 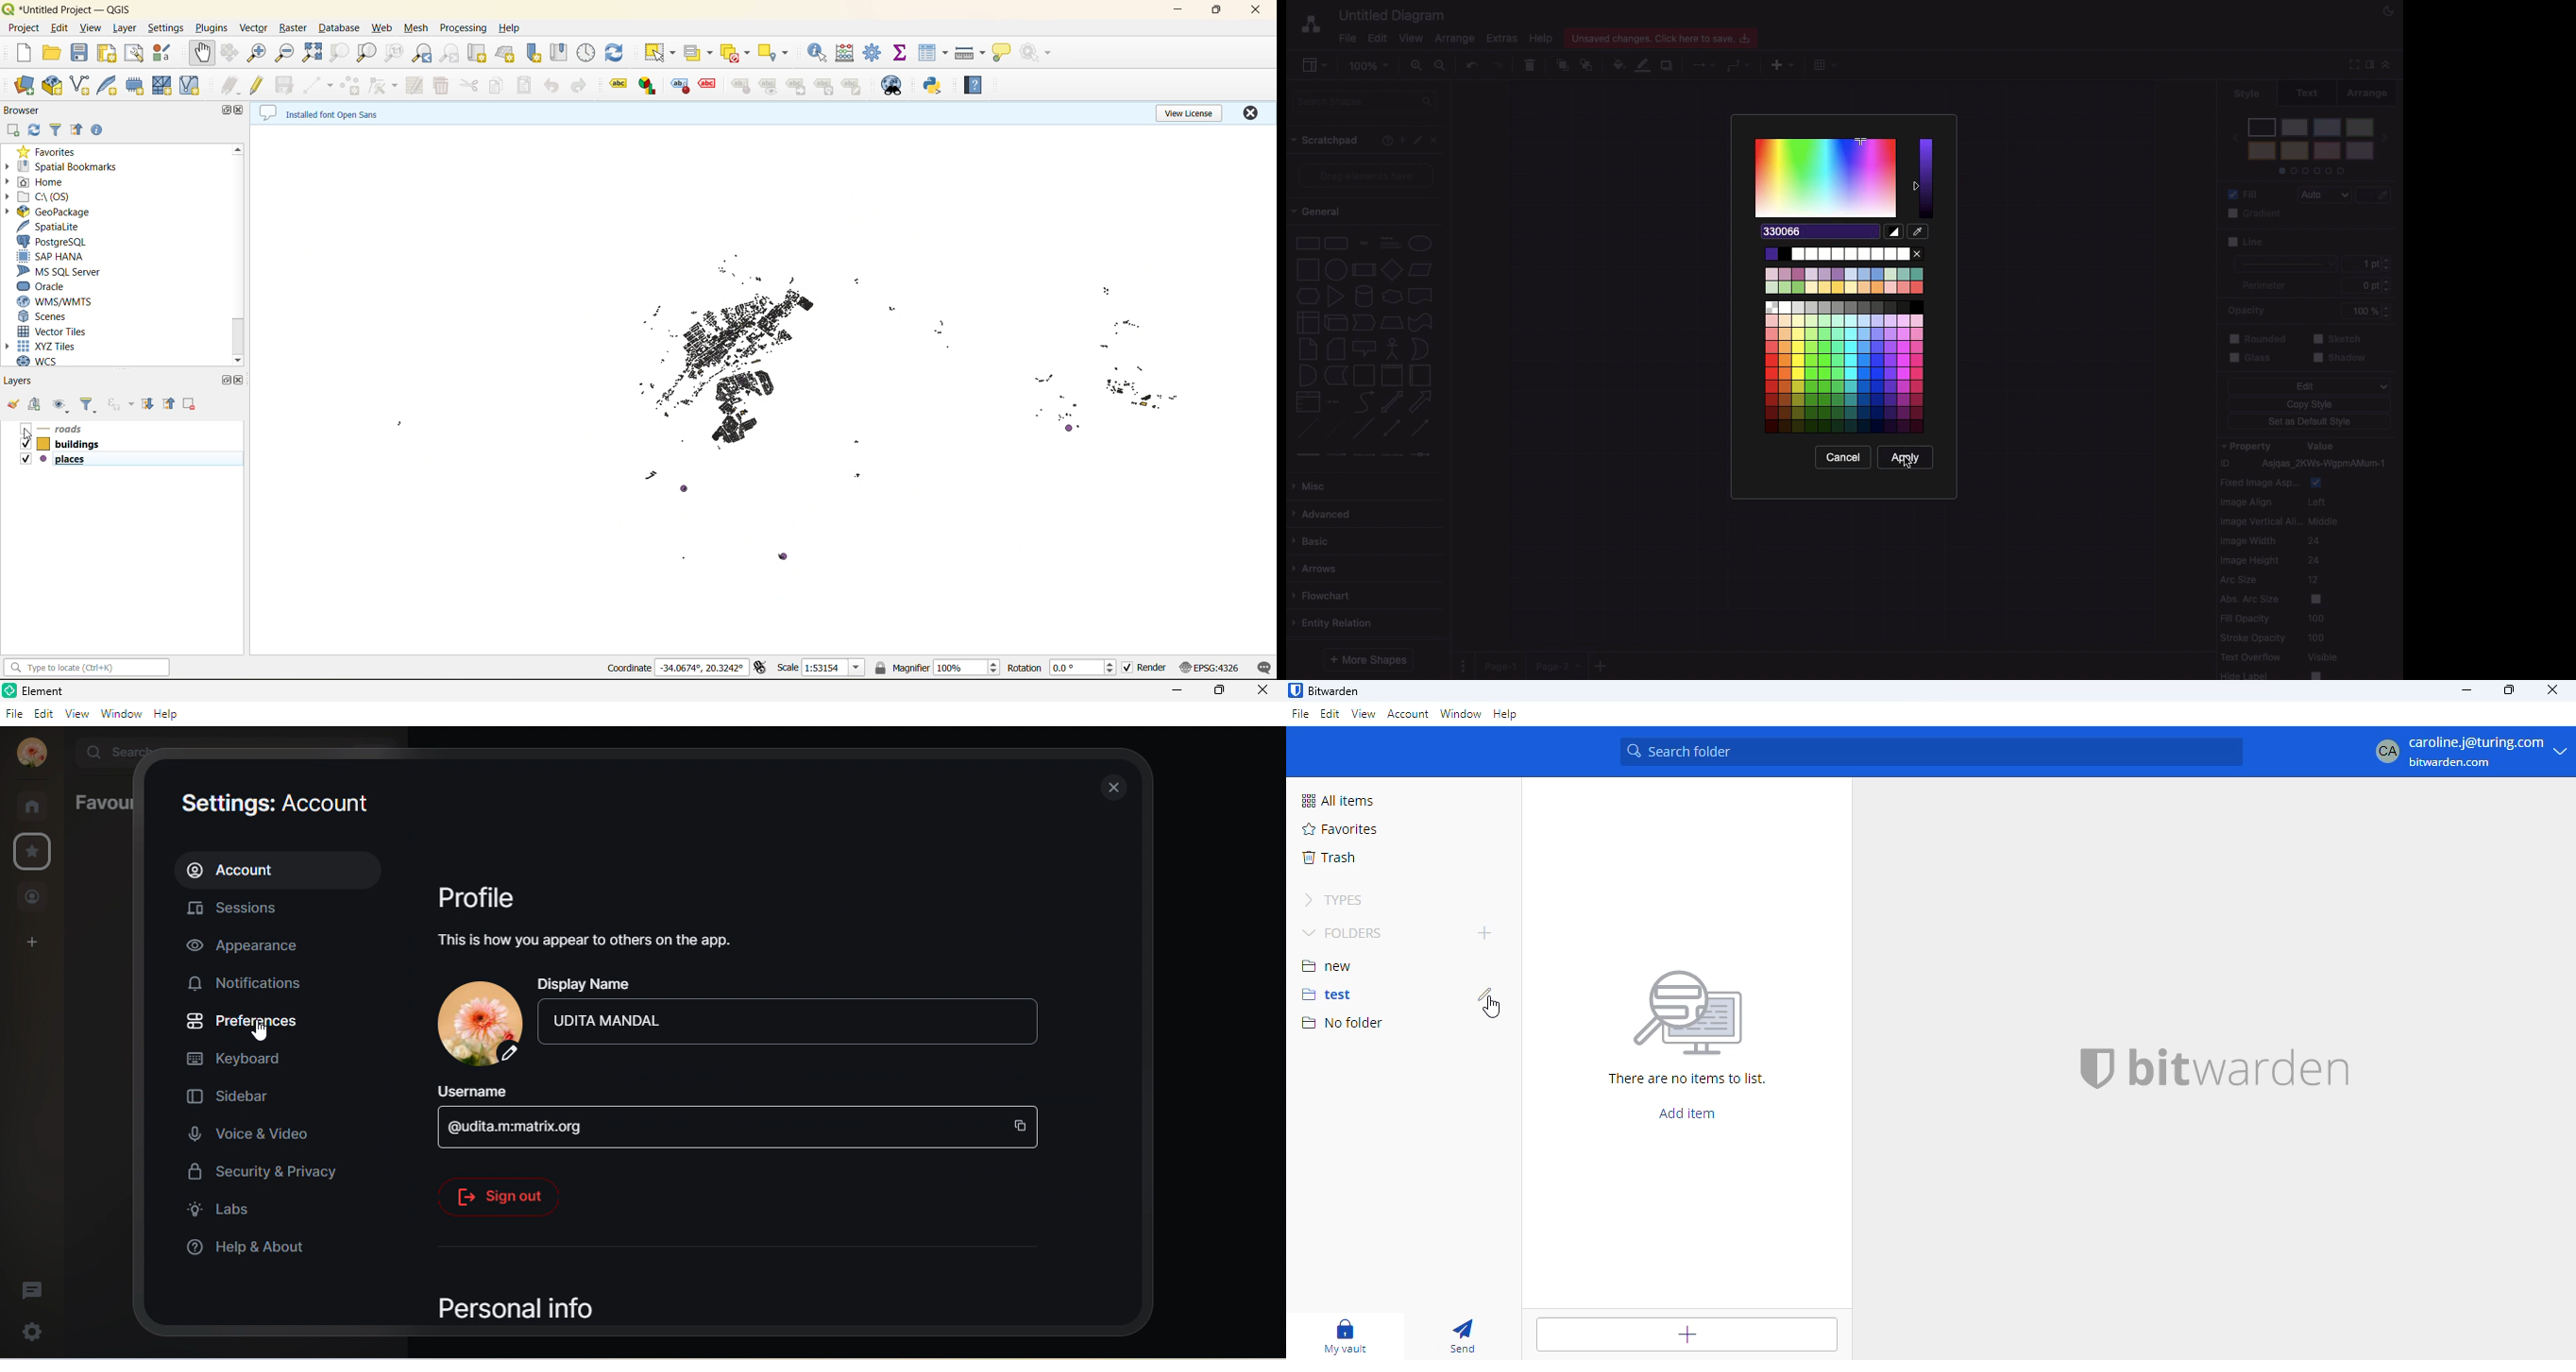 What do you see at coordinates (1391, 295) in the screenshot?
I see `cloud` at bounding box center [1391, 295].